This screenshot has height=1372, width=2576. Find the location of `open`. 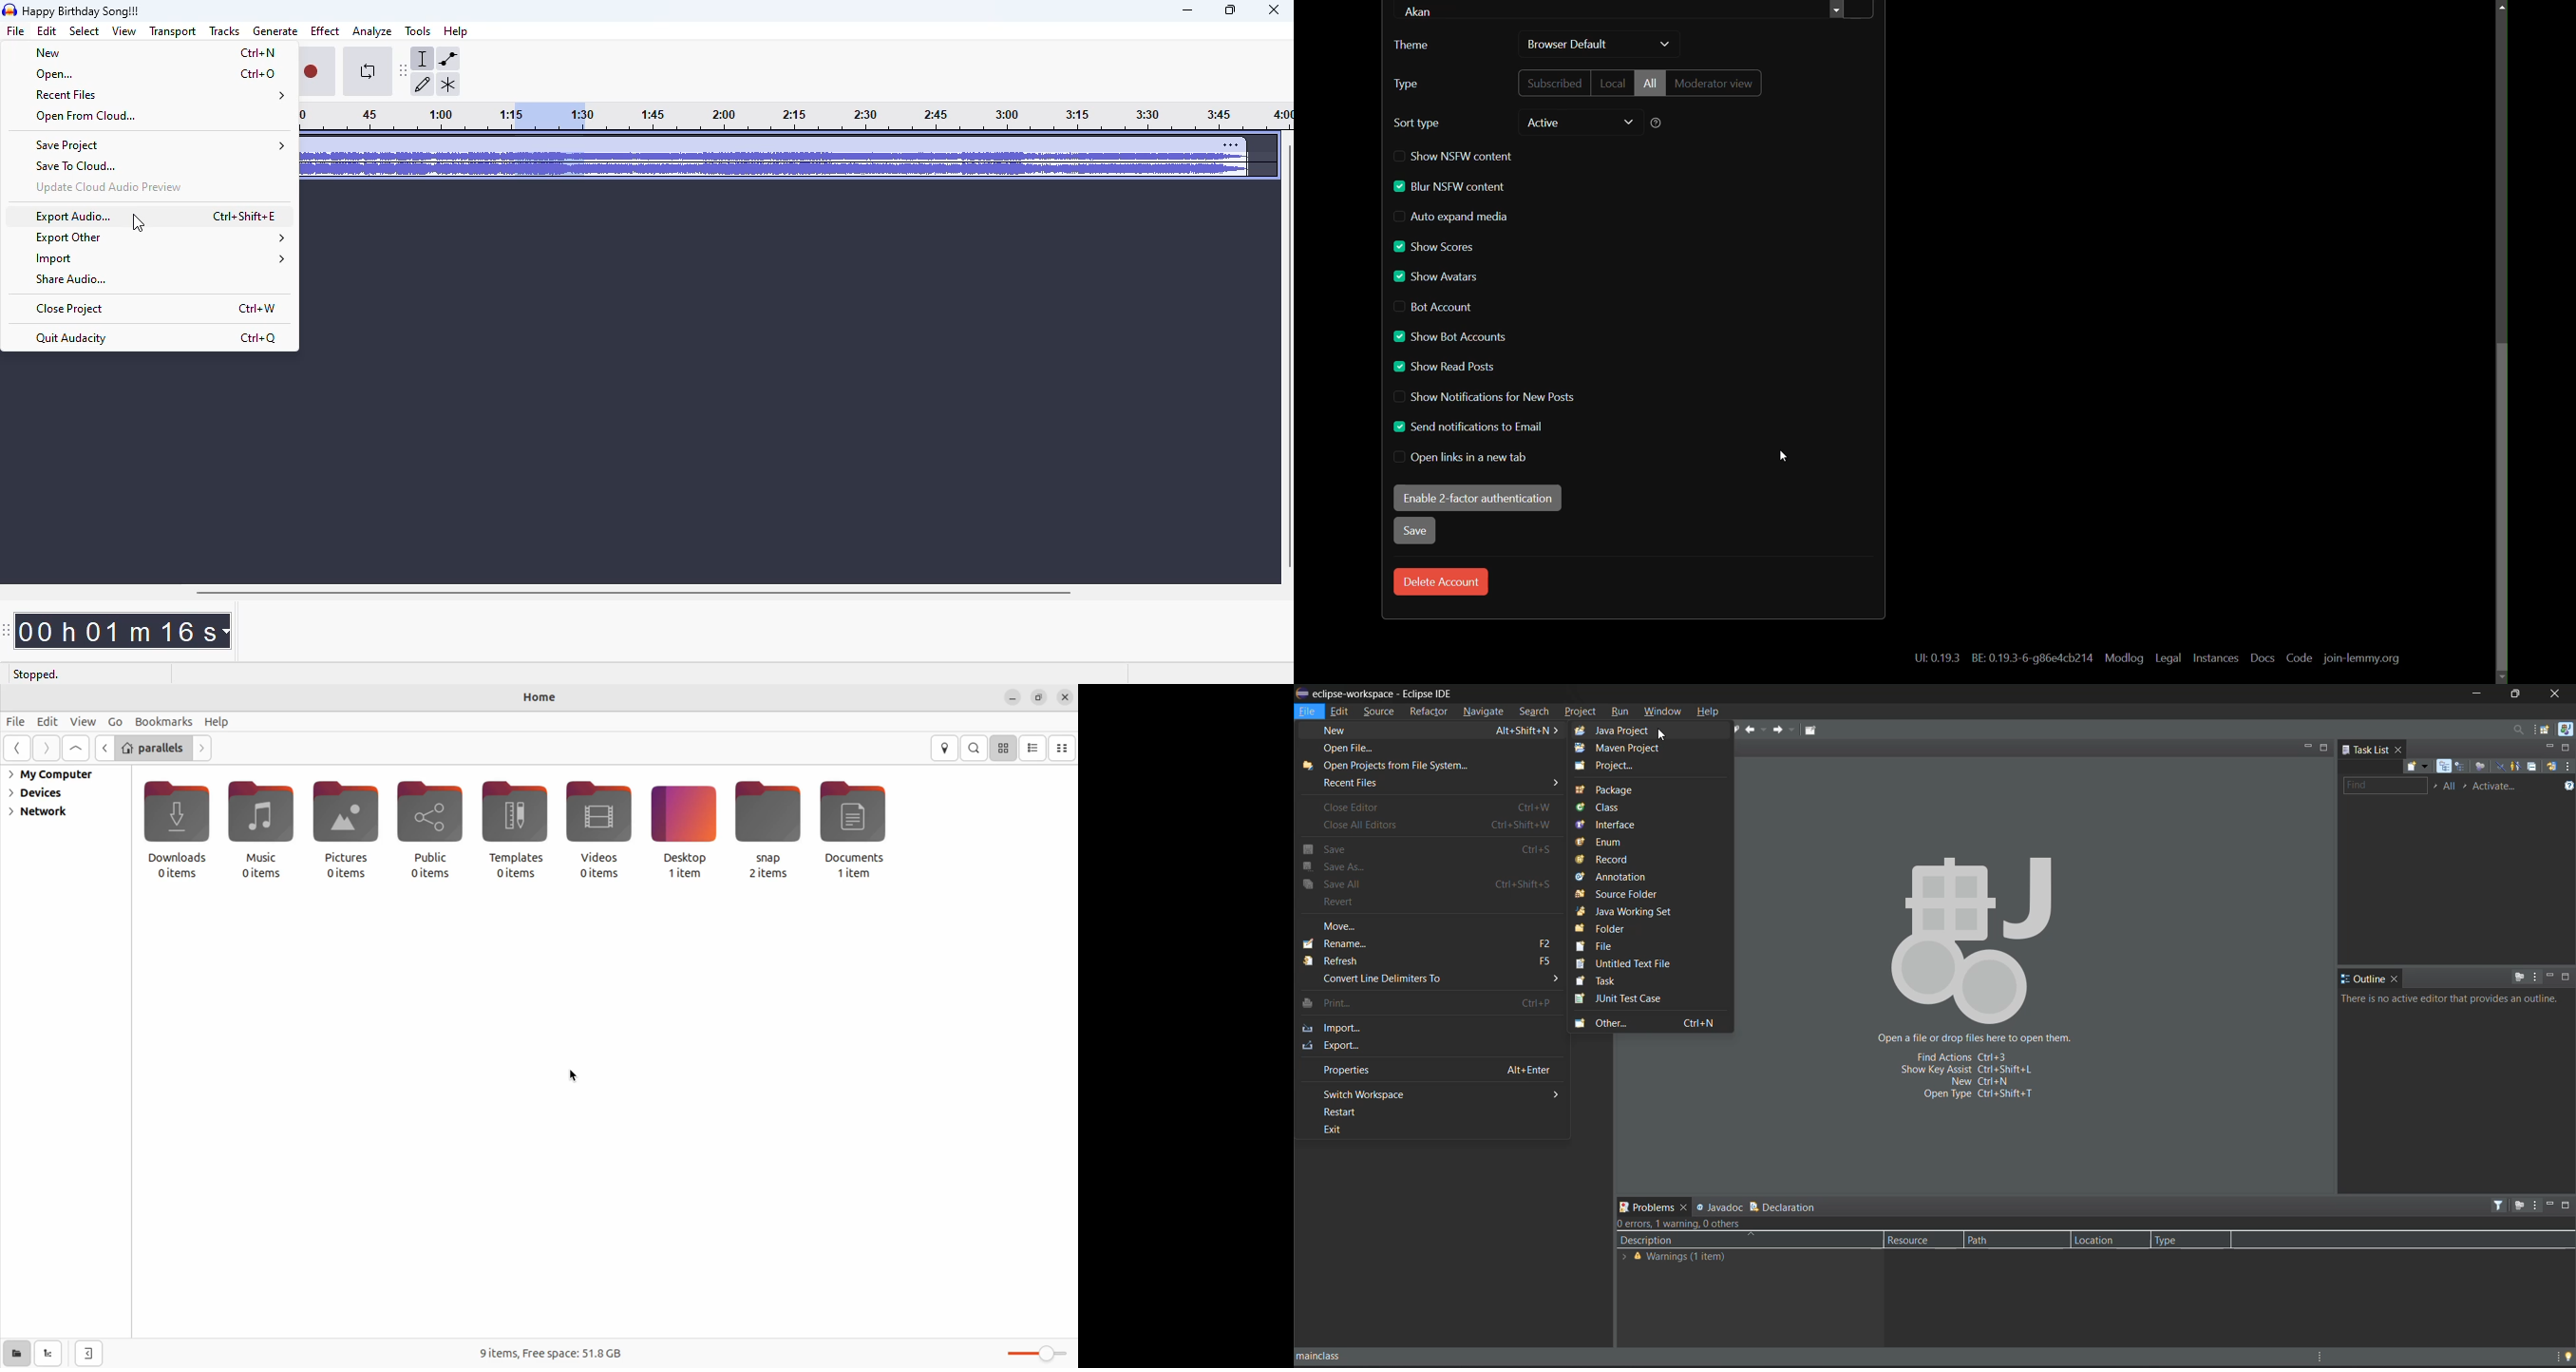

open is located at coordinates (56, 75).